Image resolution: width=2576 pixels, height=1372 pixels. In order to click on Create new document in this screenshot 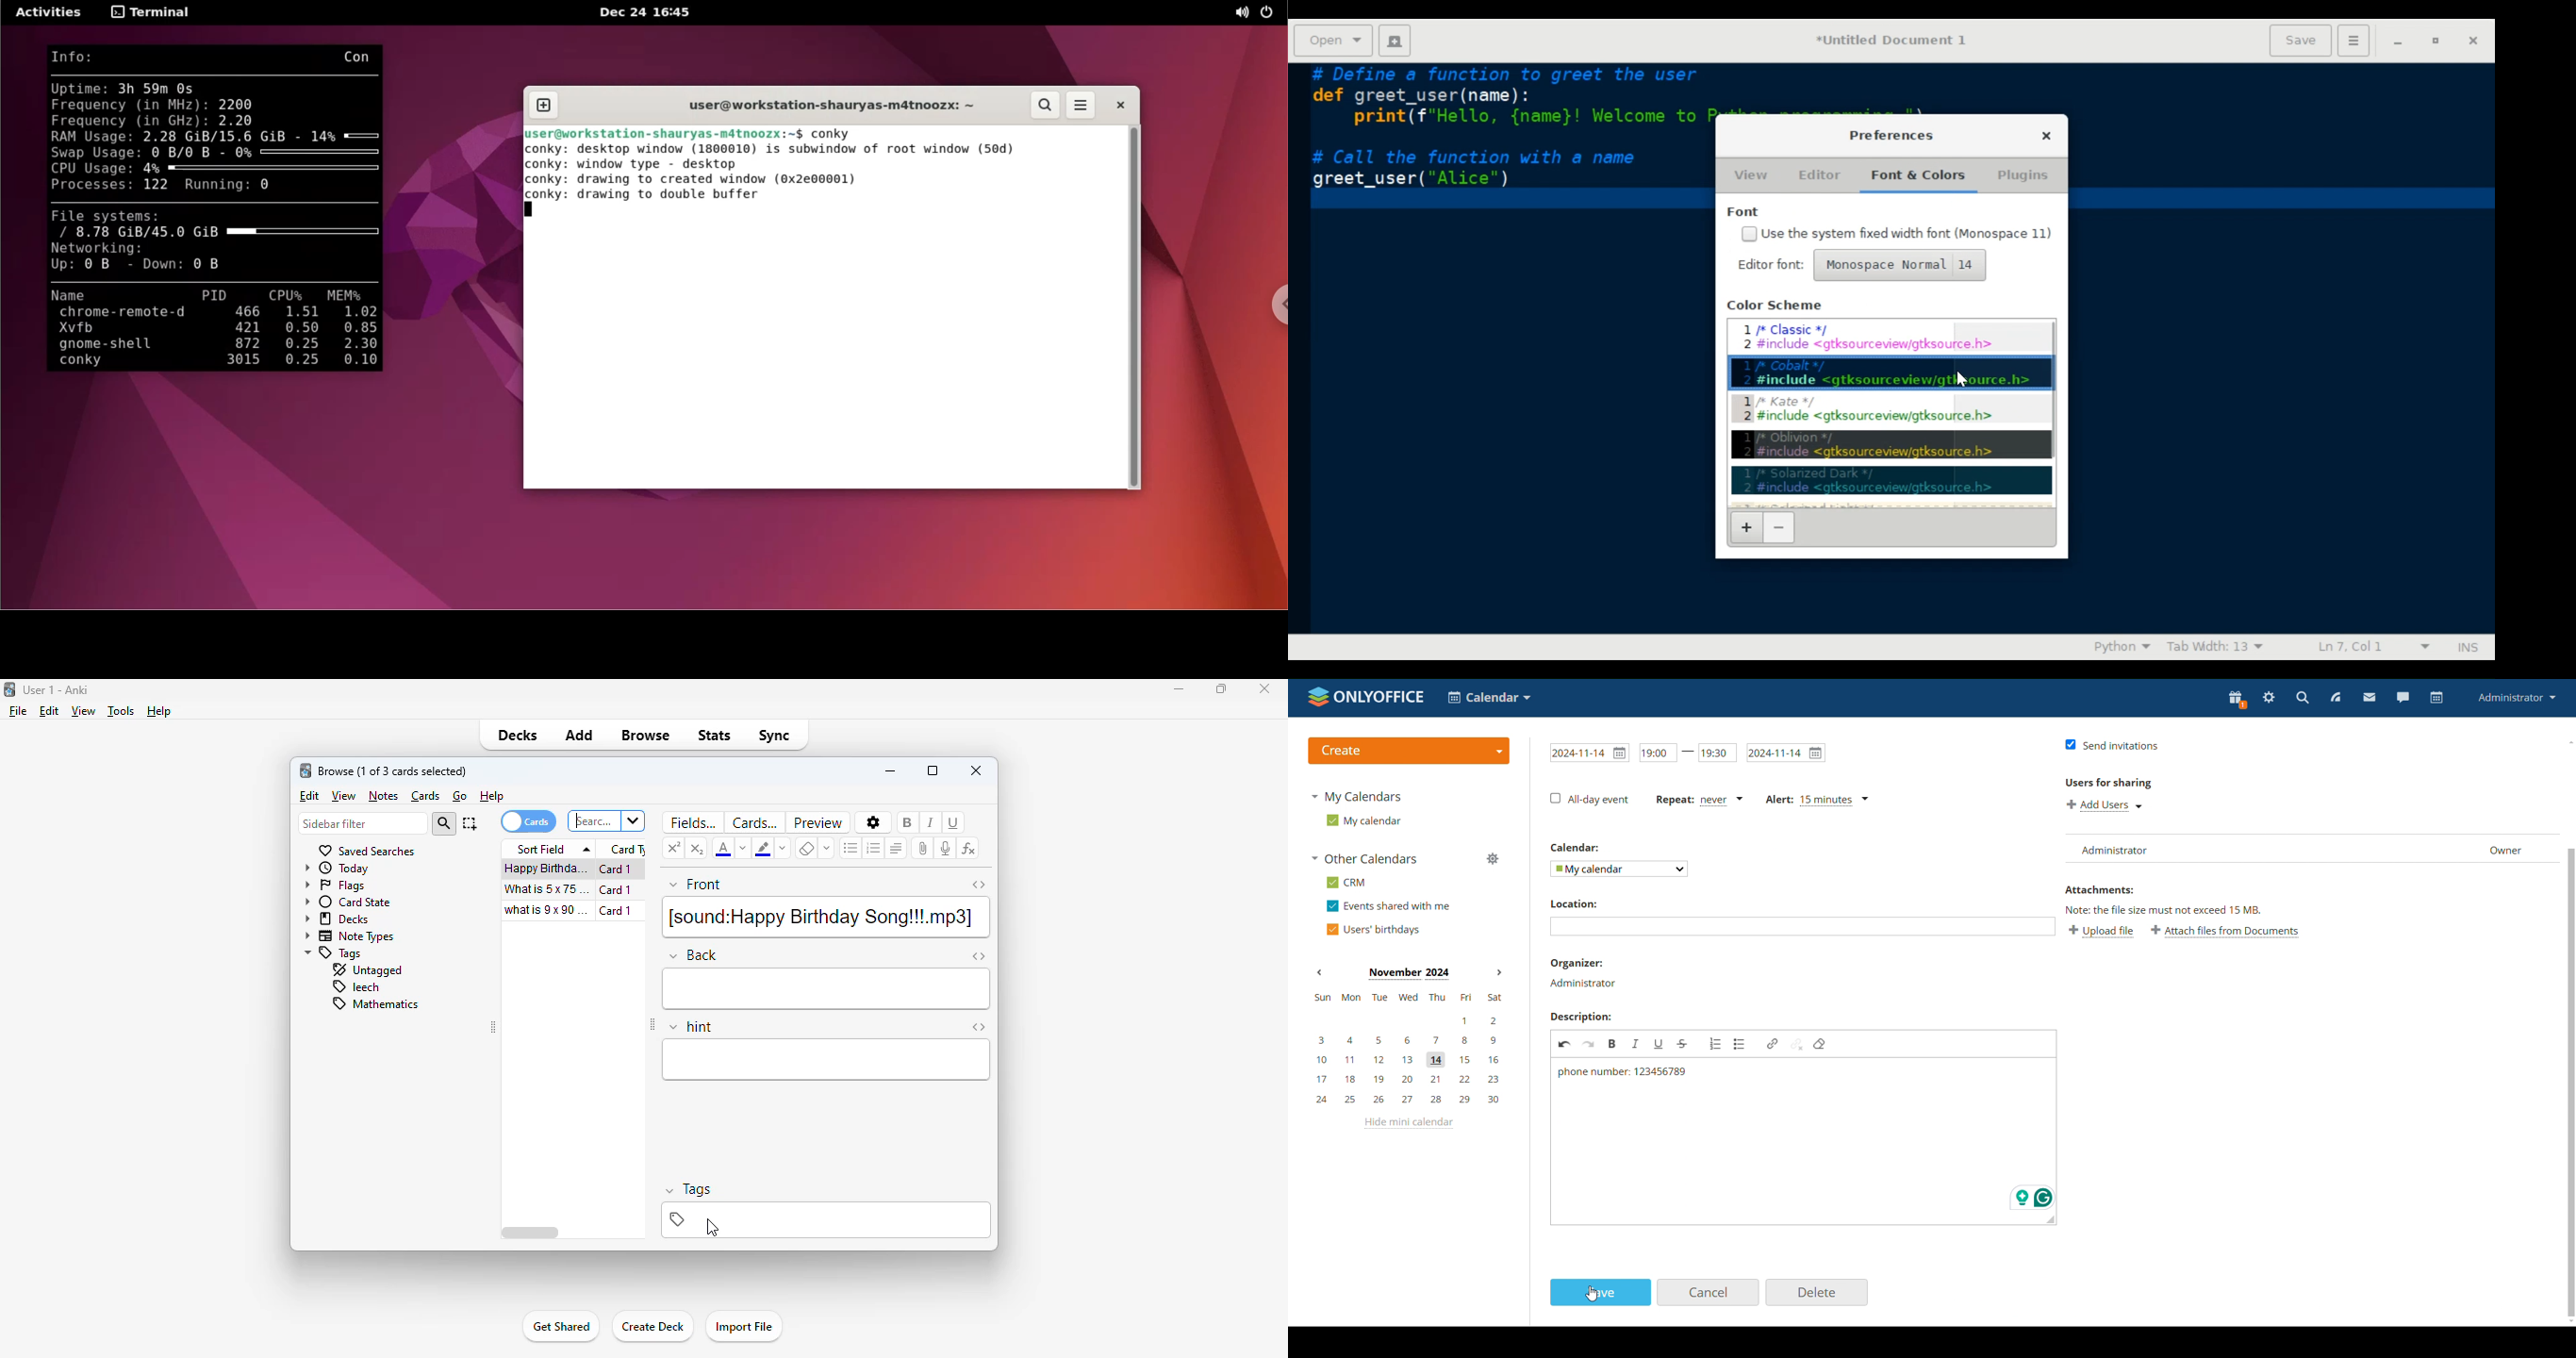, I will do `click(1394, 40)`.